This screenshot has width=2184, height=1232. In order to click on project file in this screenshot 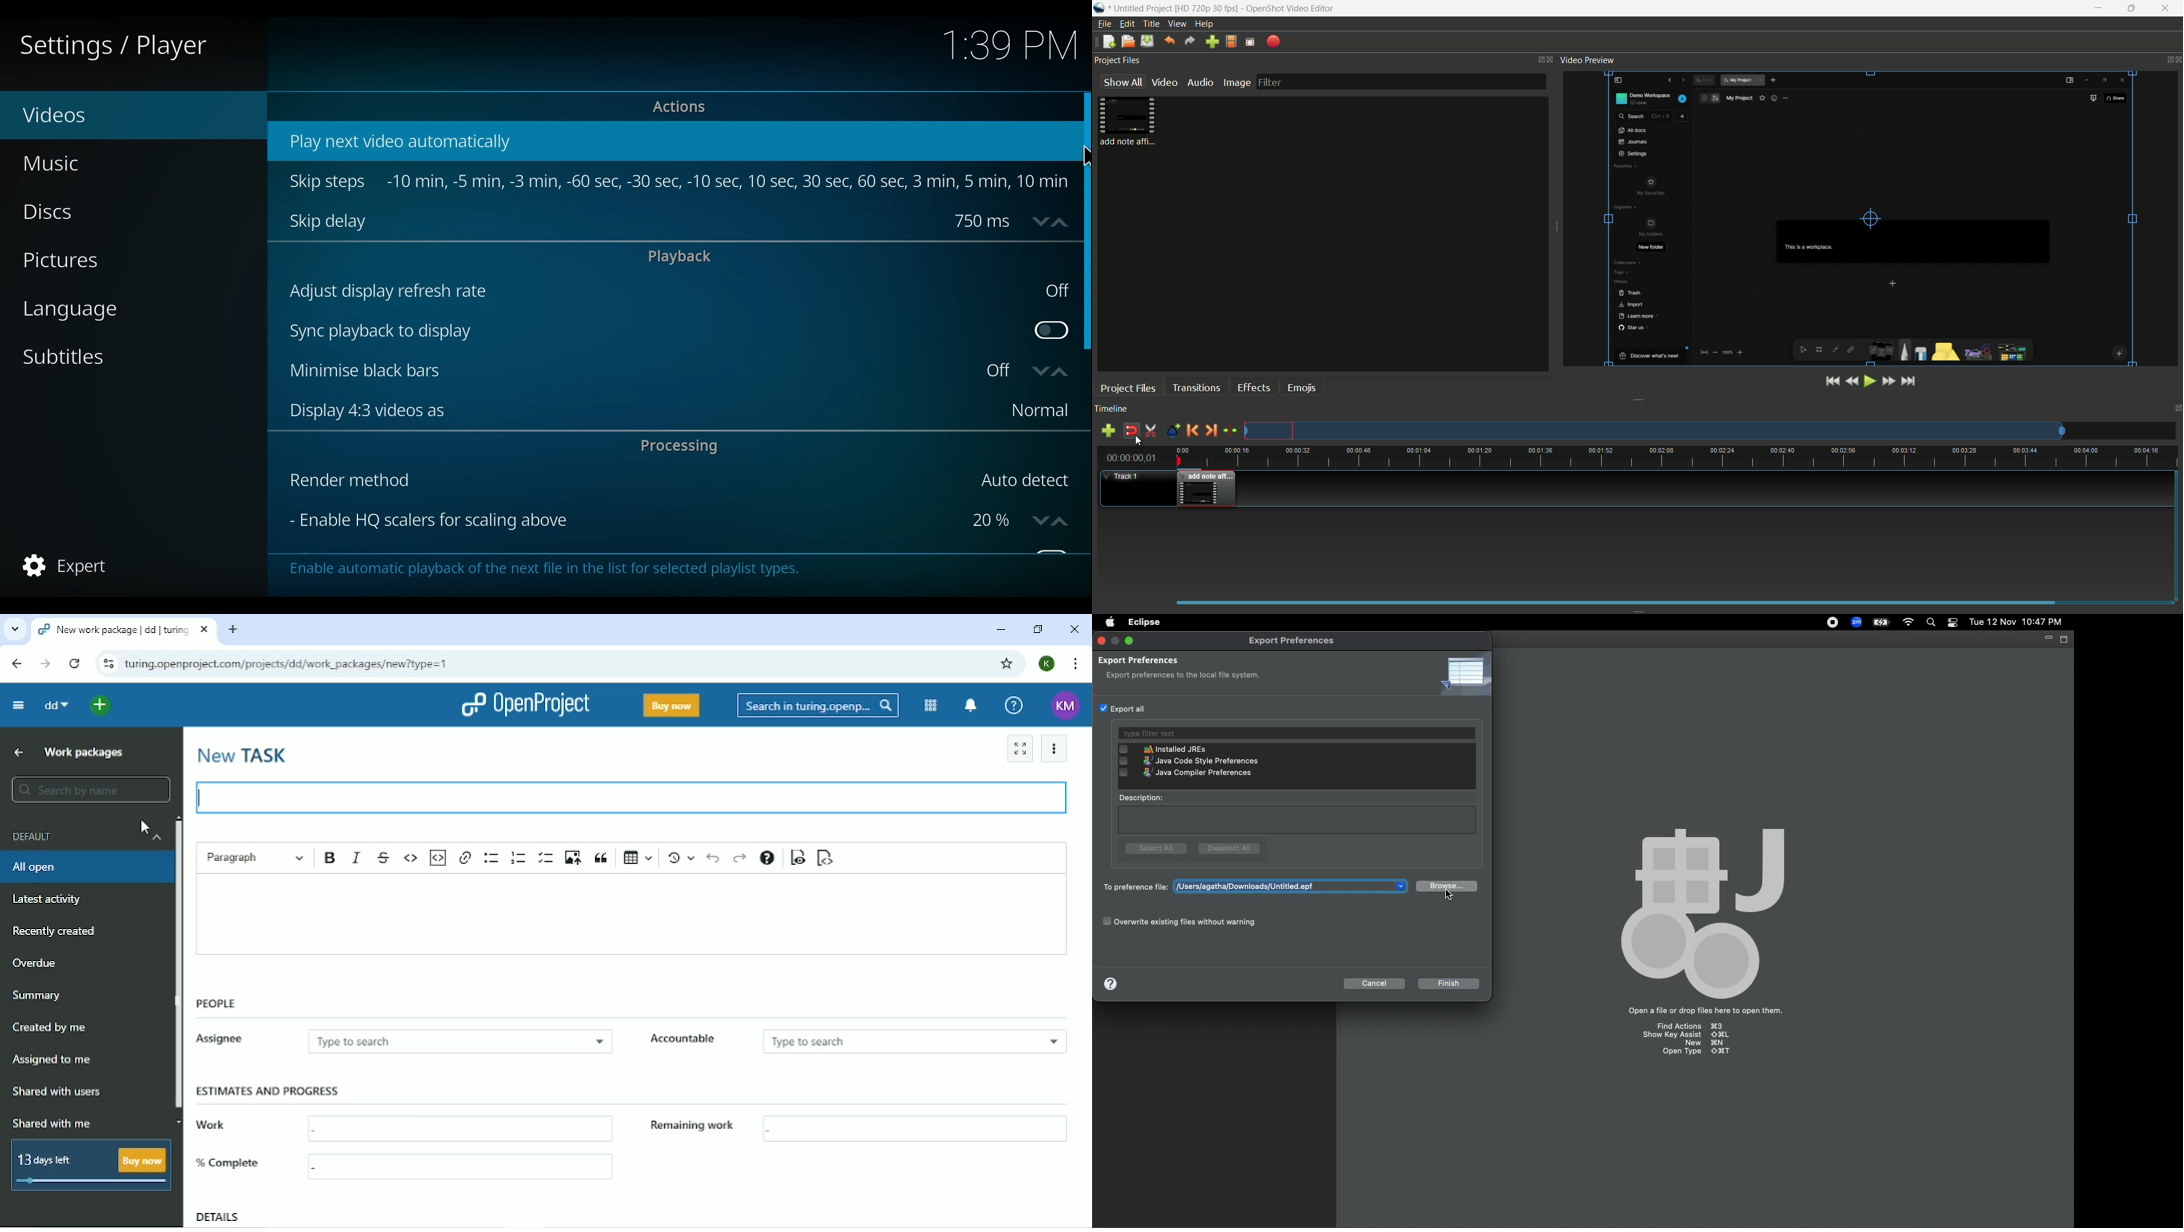, I will do `click(1128, 121)`.